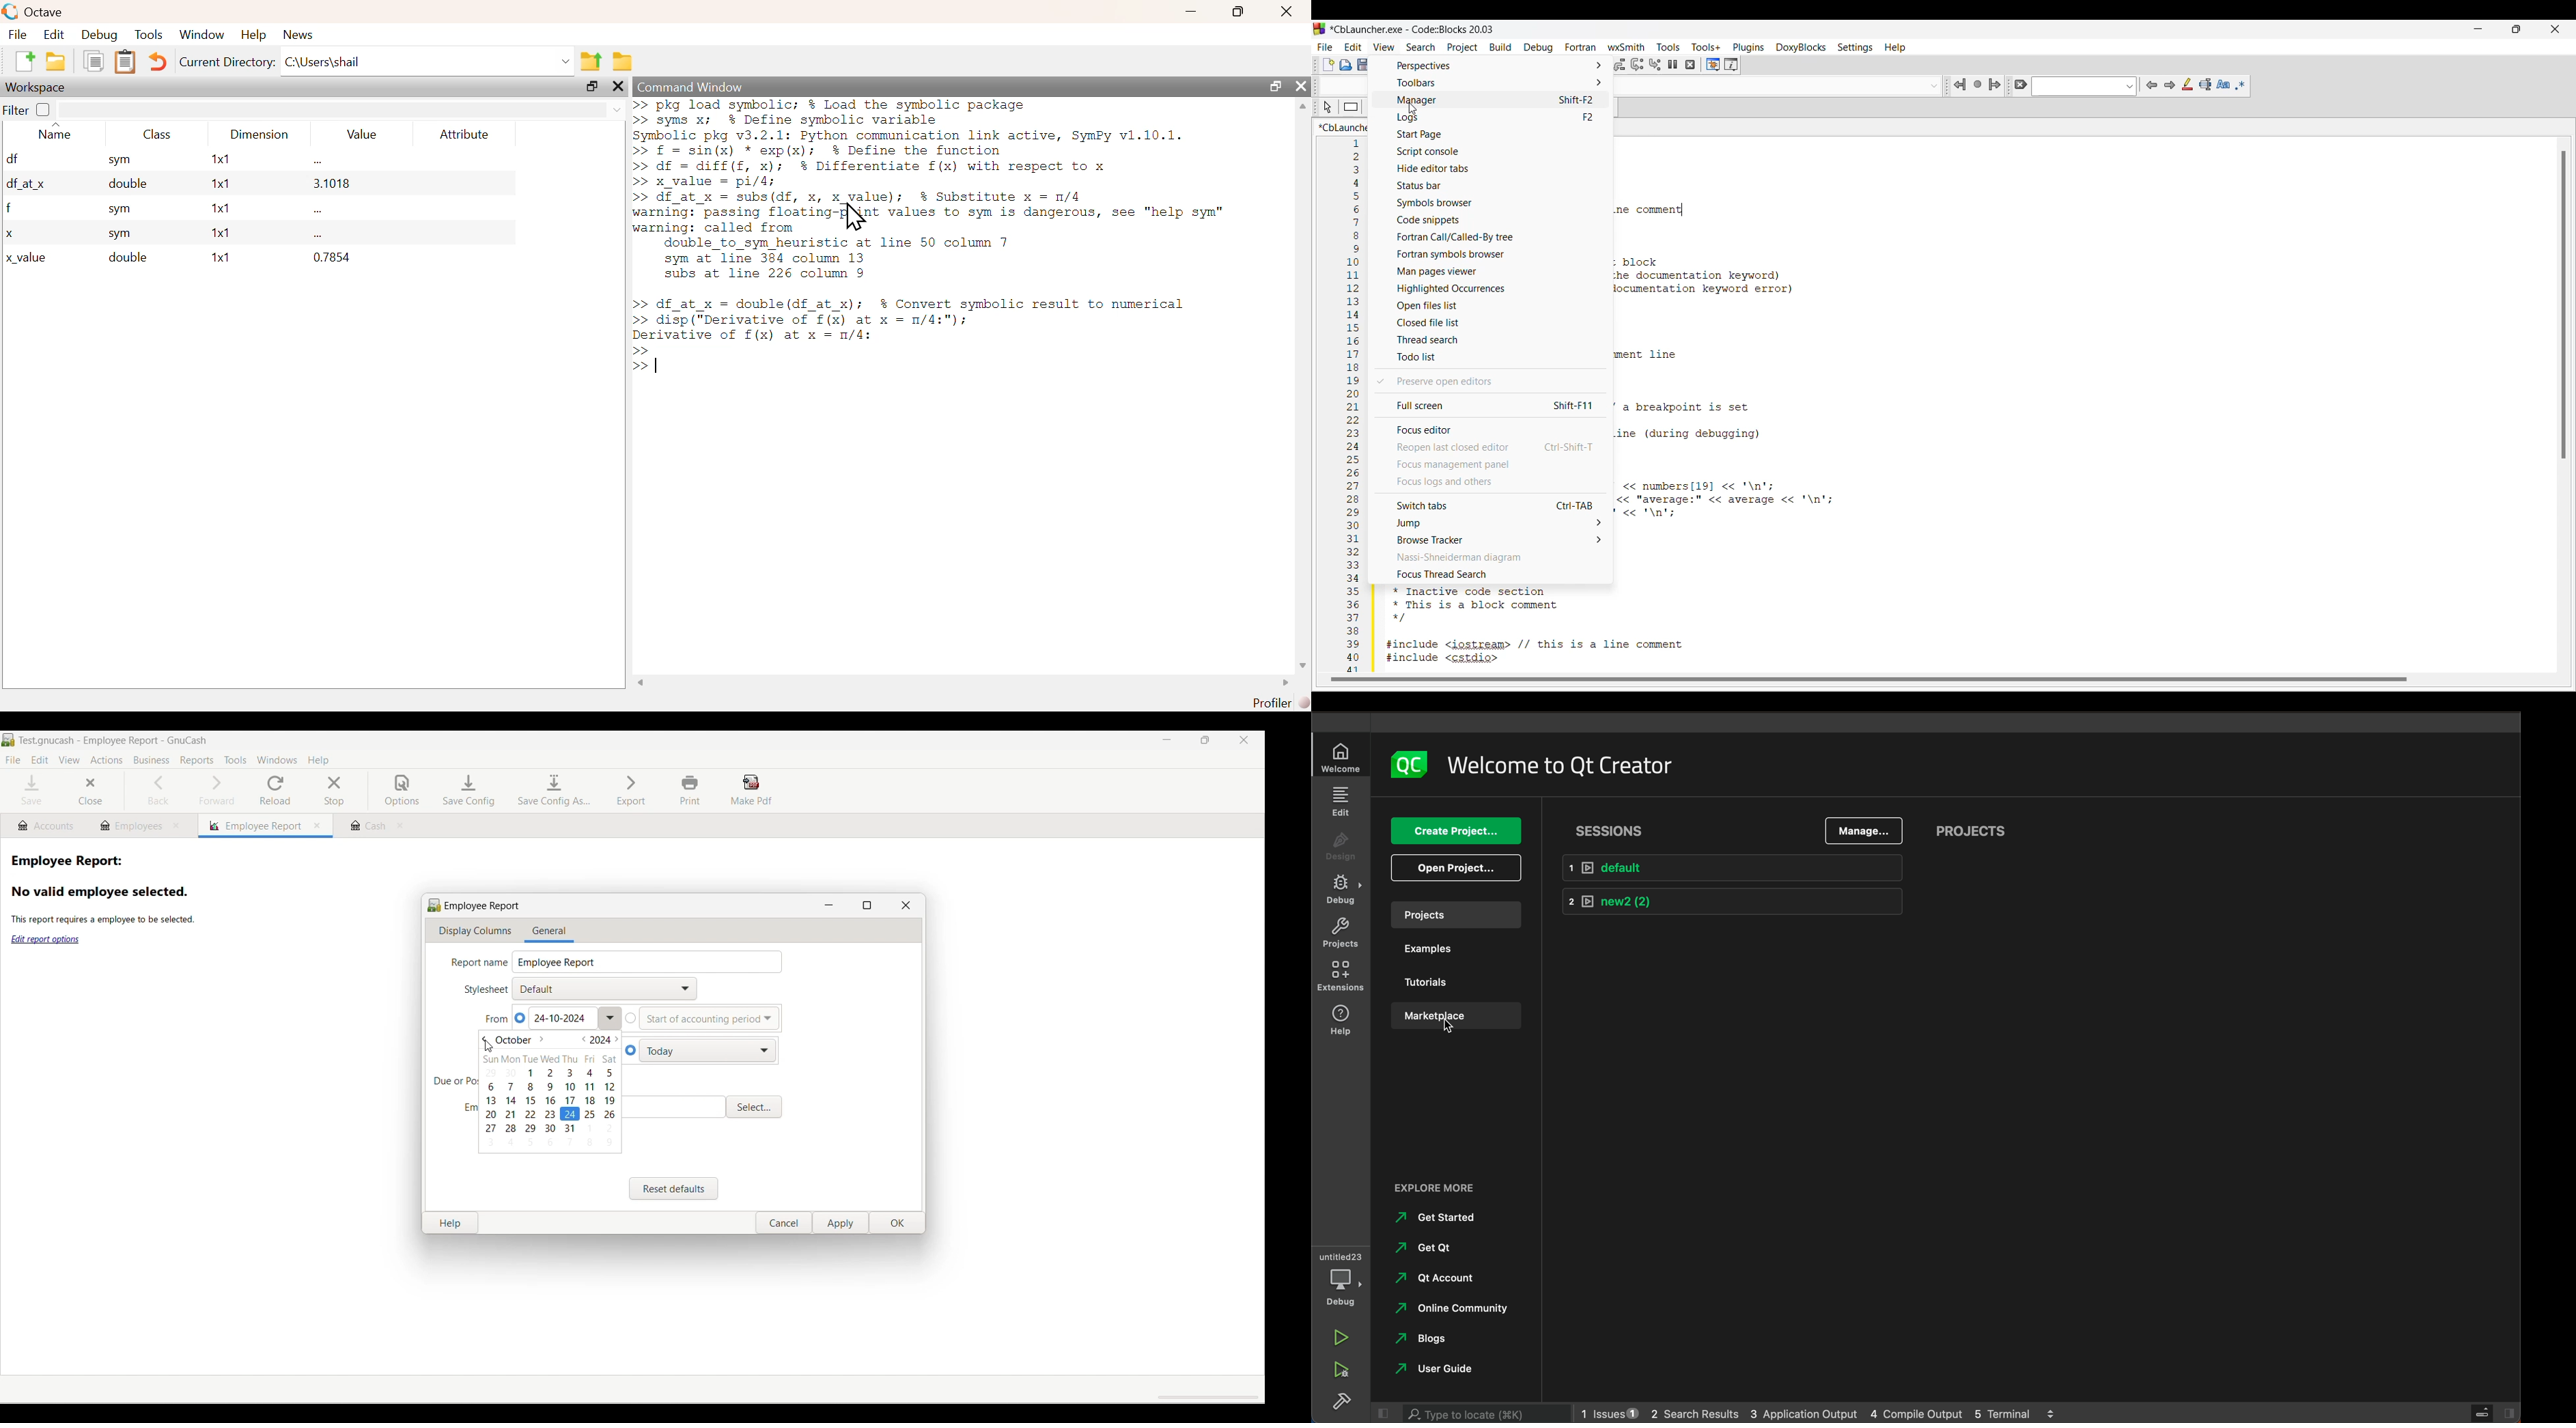 This screenshot has height=1428, width=2576. What do you see at coordinates (570, 1113) in the screenshot?
I see `Calendar set to current date` at bounding box center [570, 1113].